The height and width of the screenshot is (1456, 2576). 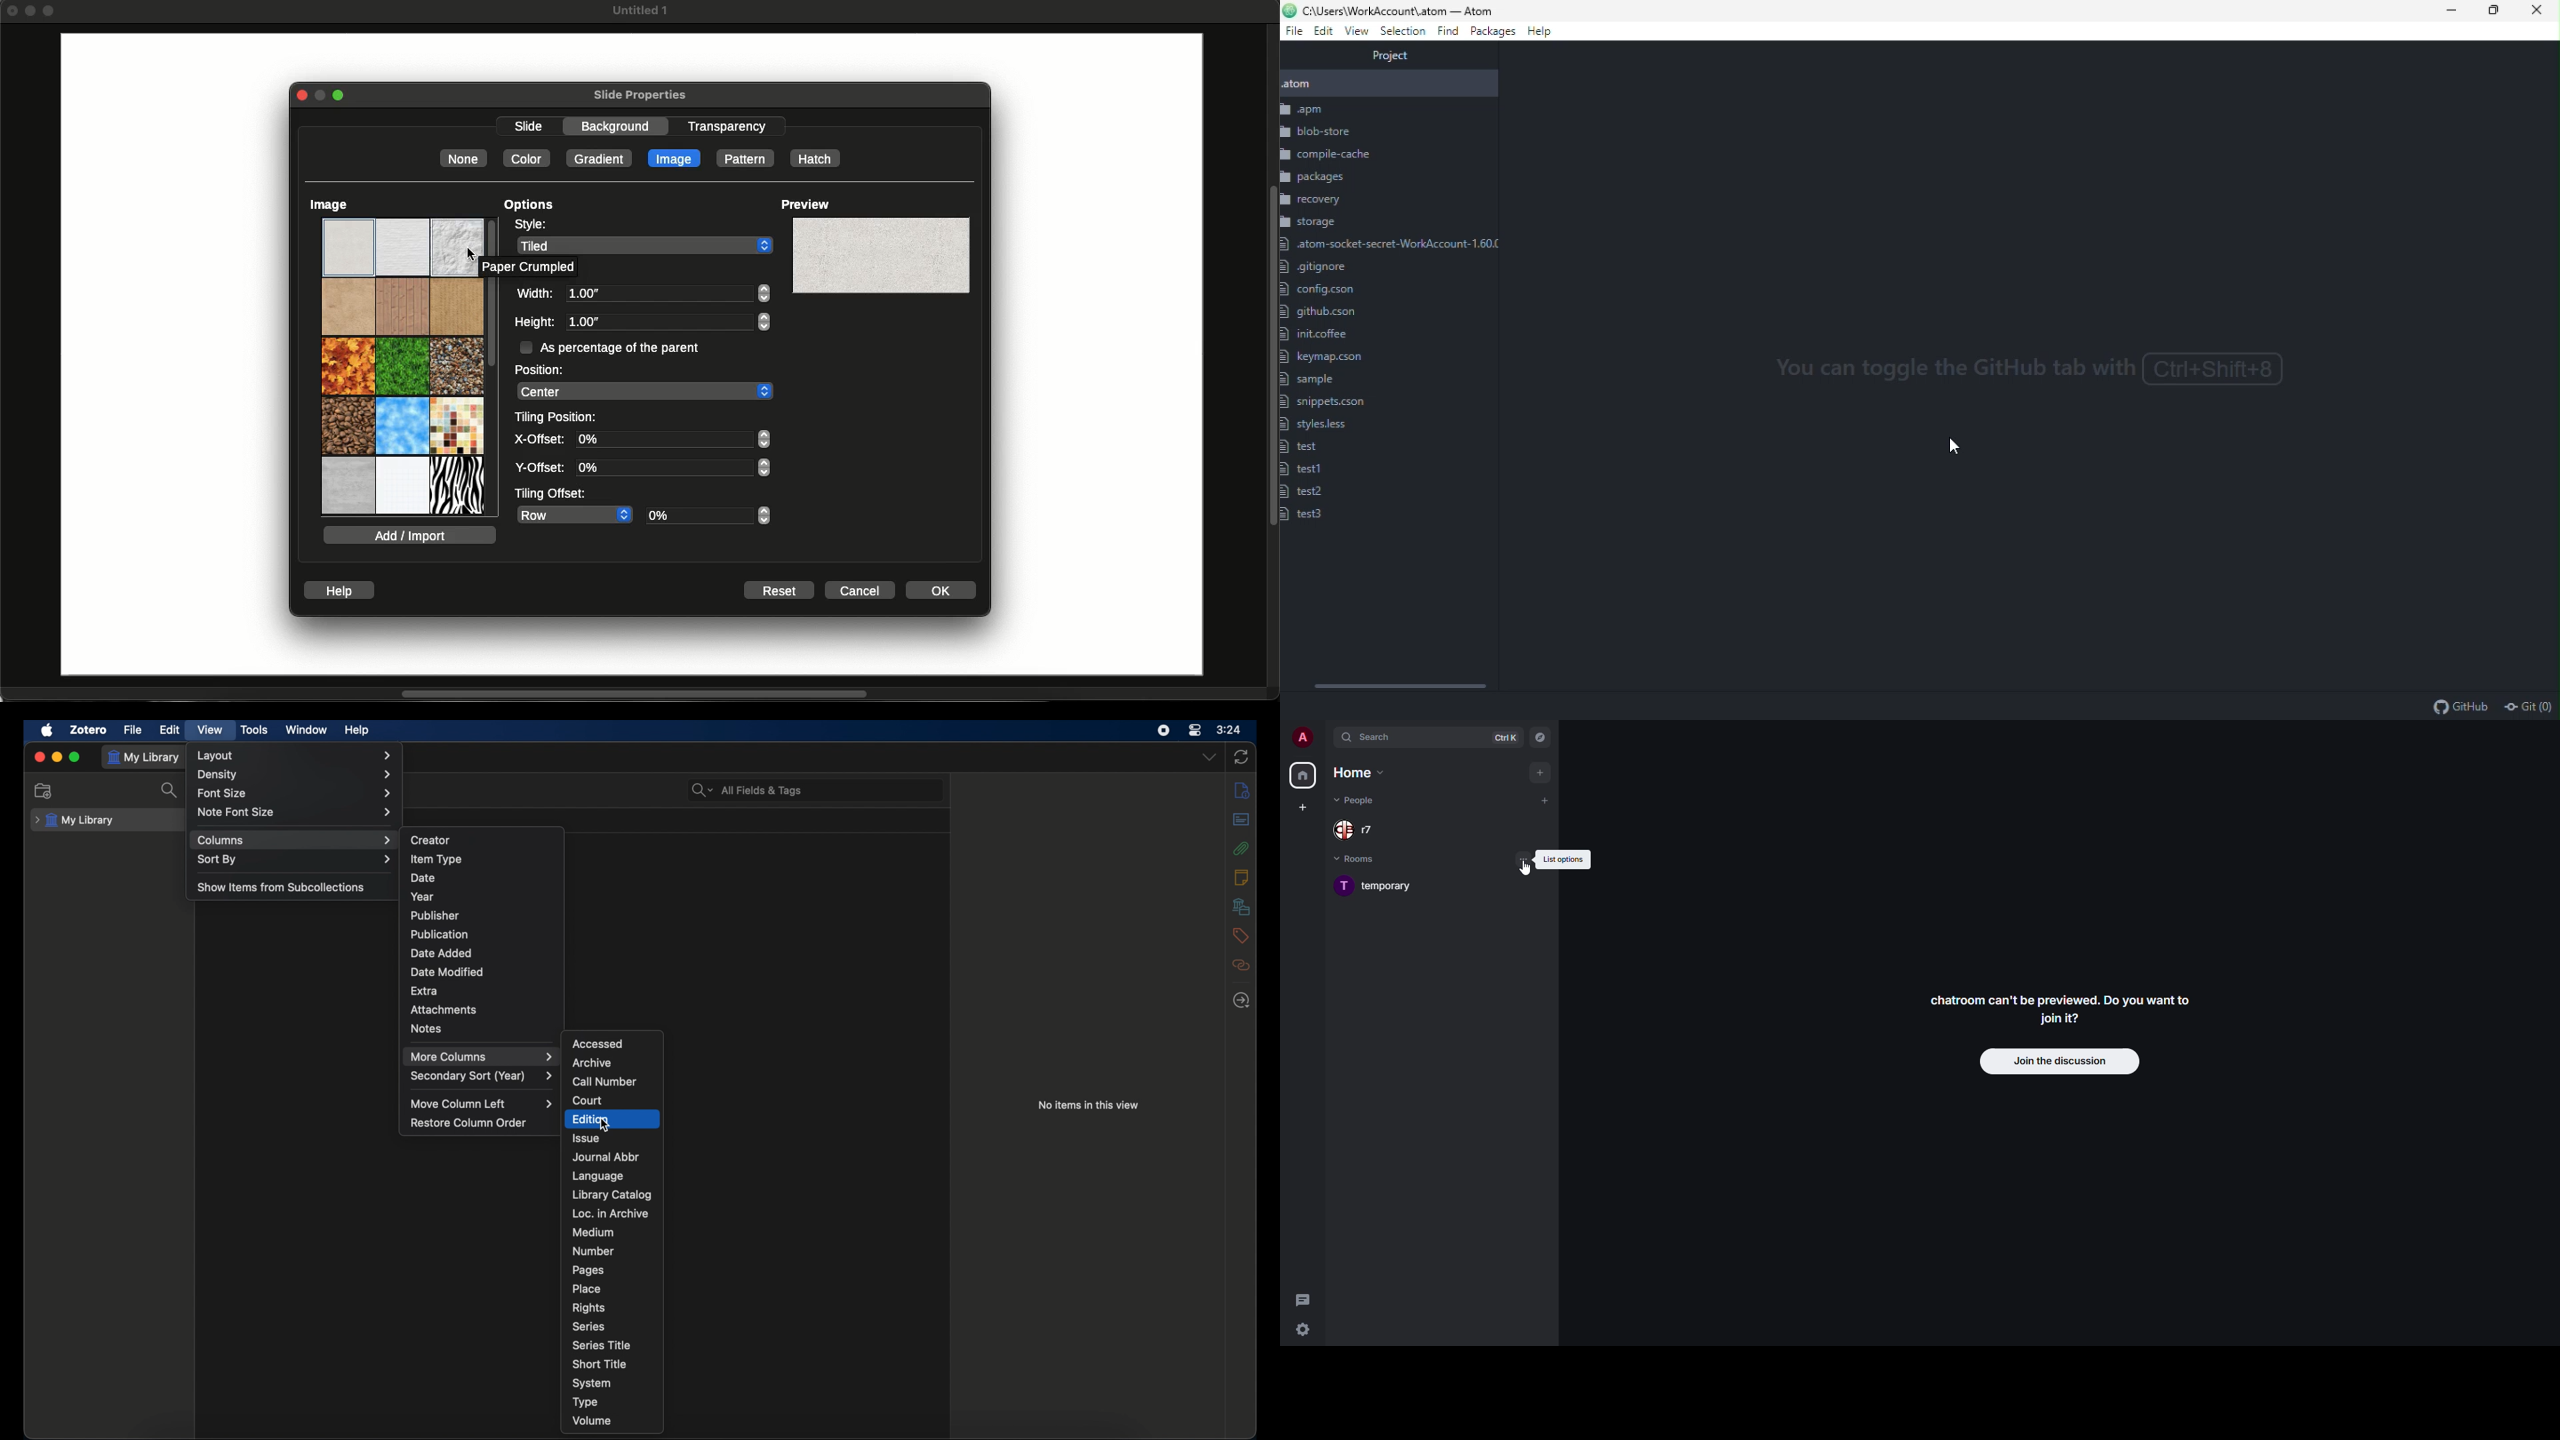 I want to click on layout, so click(x=297, y=756).